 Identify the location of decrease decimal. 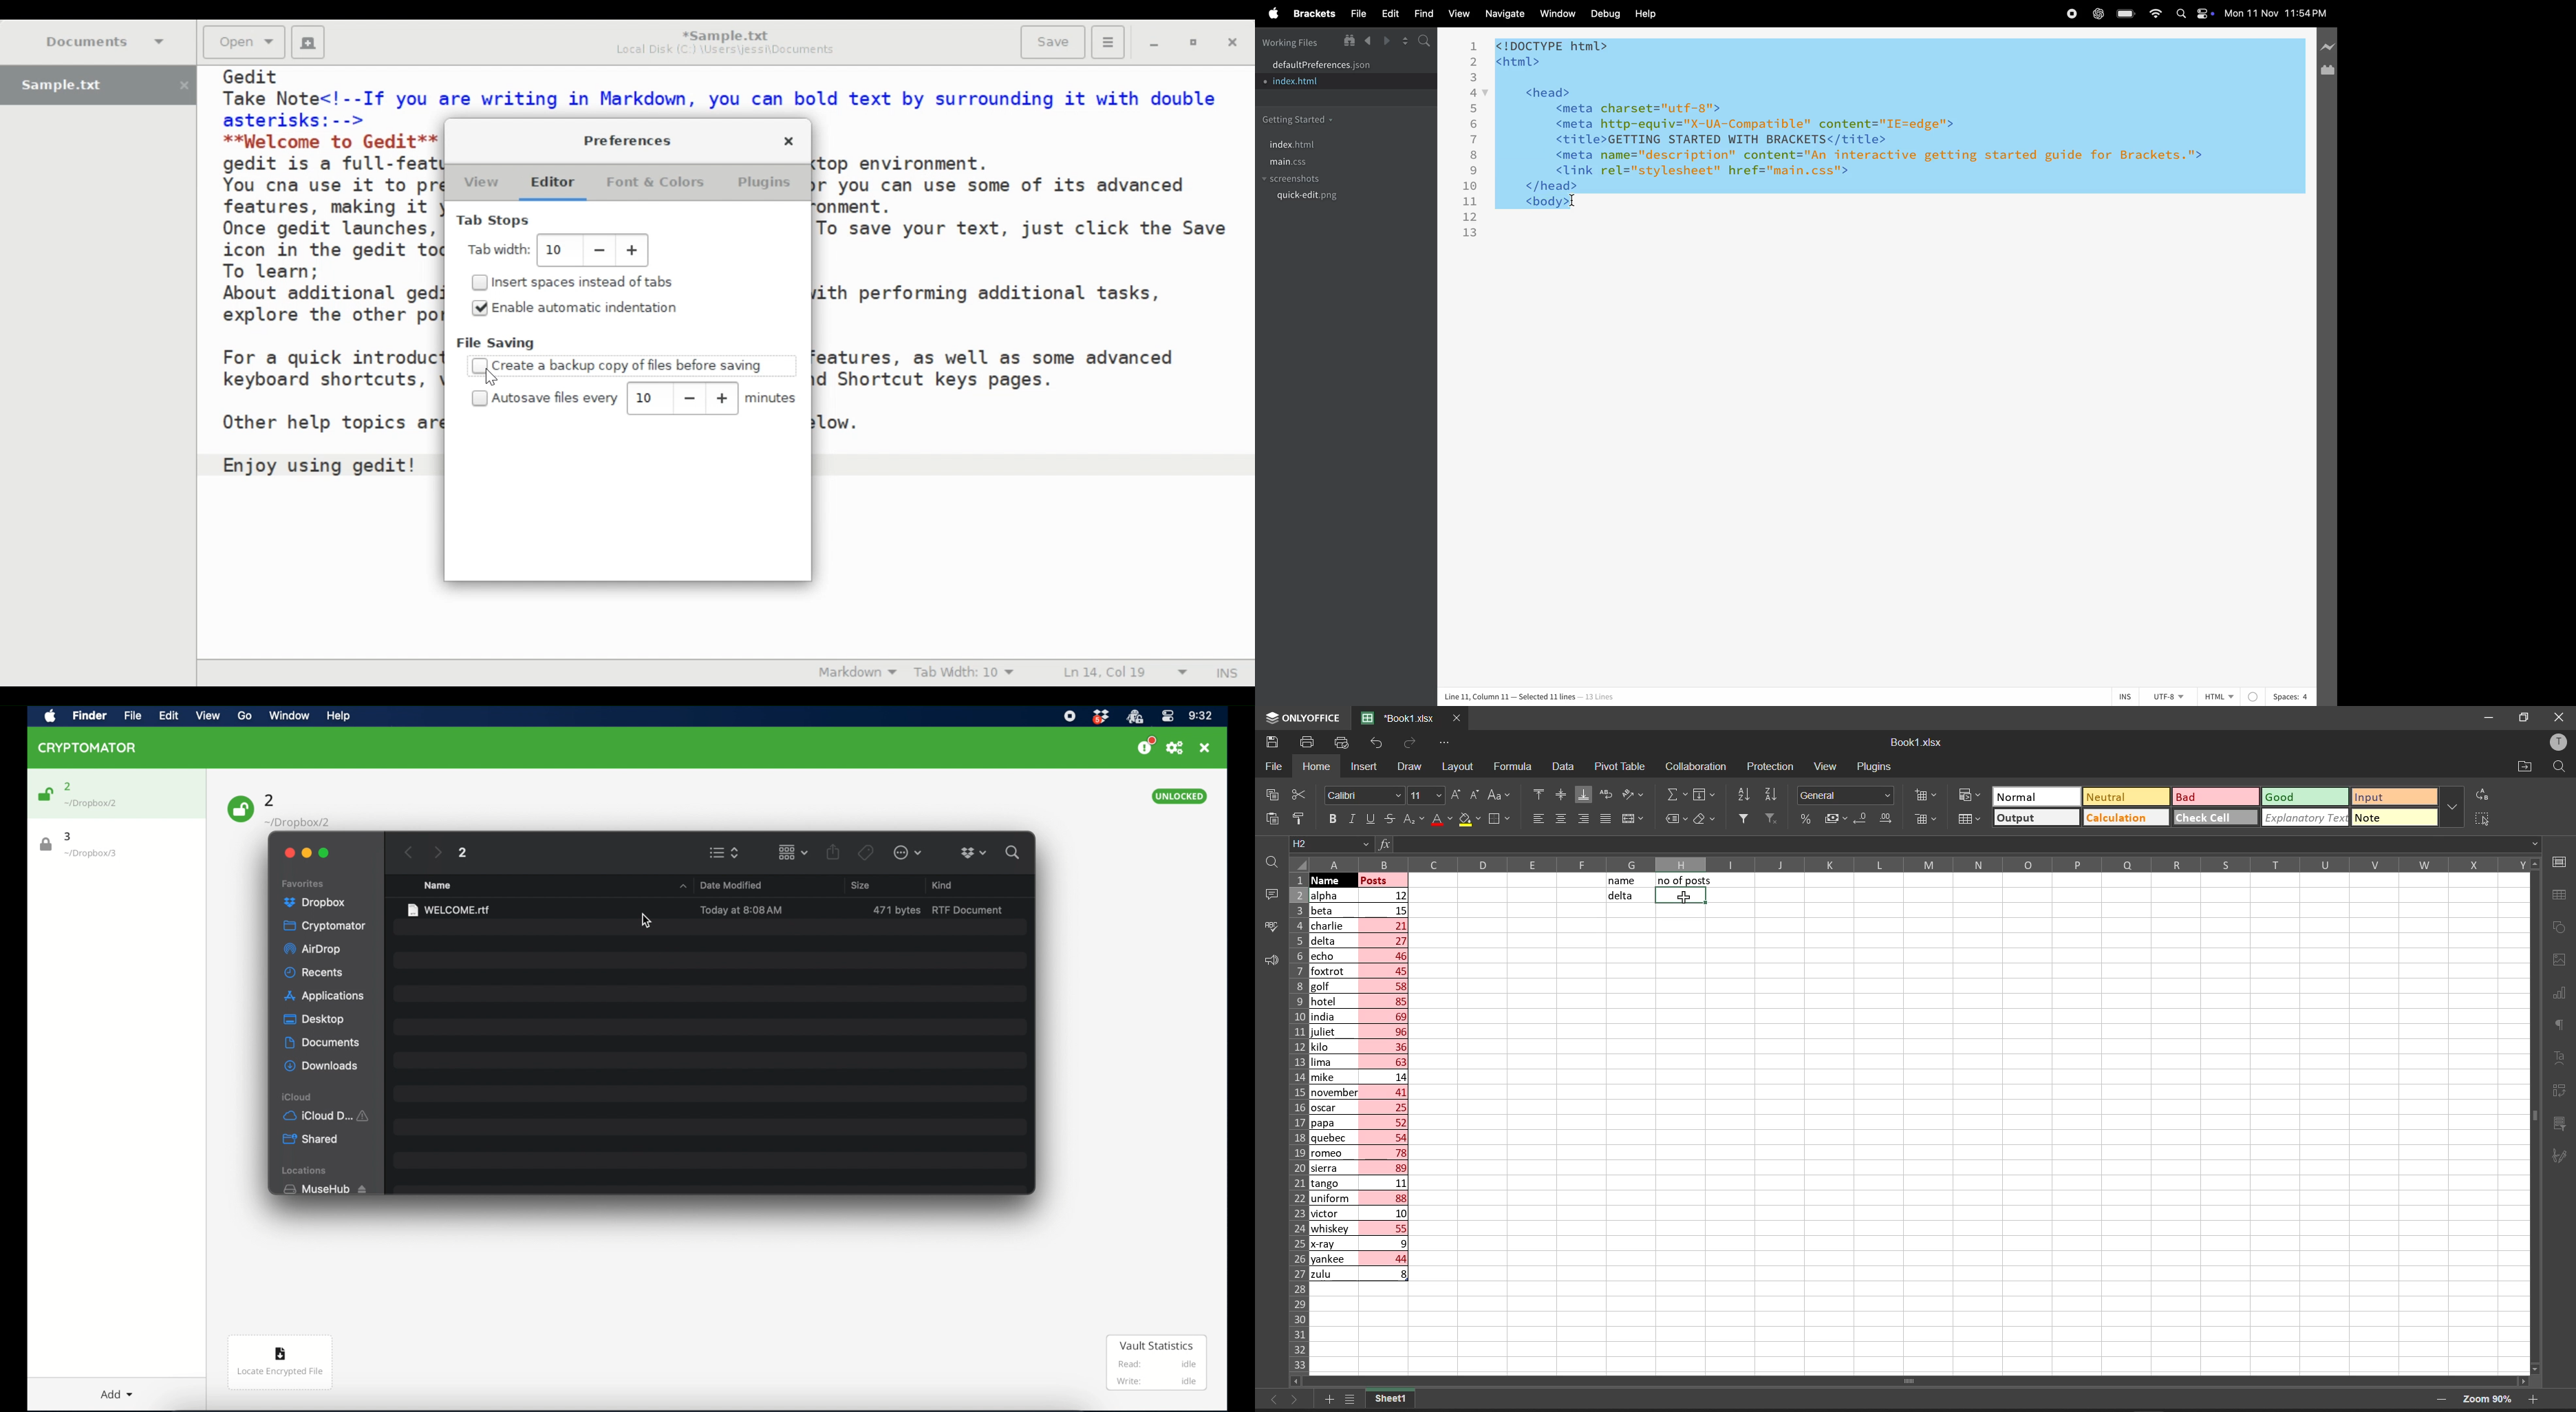
(1858, 819).